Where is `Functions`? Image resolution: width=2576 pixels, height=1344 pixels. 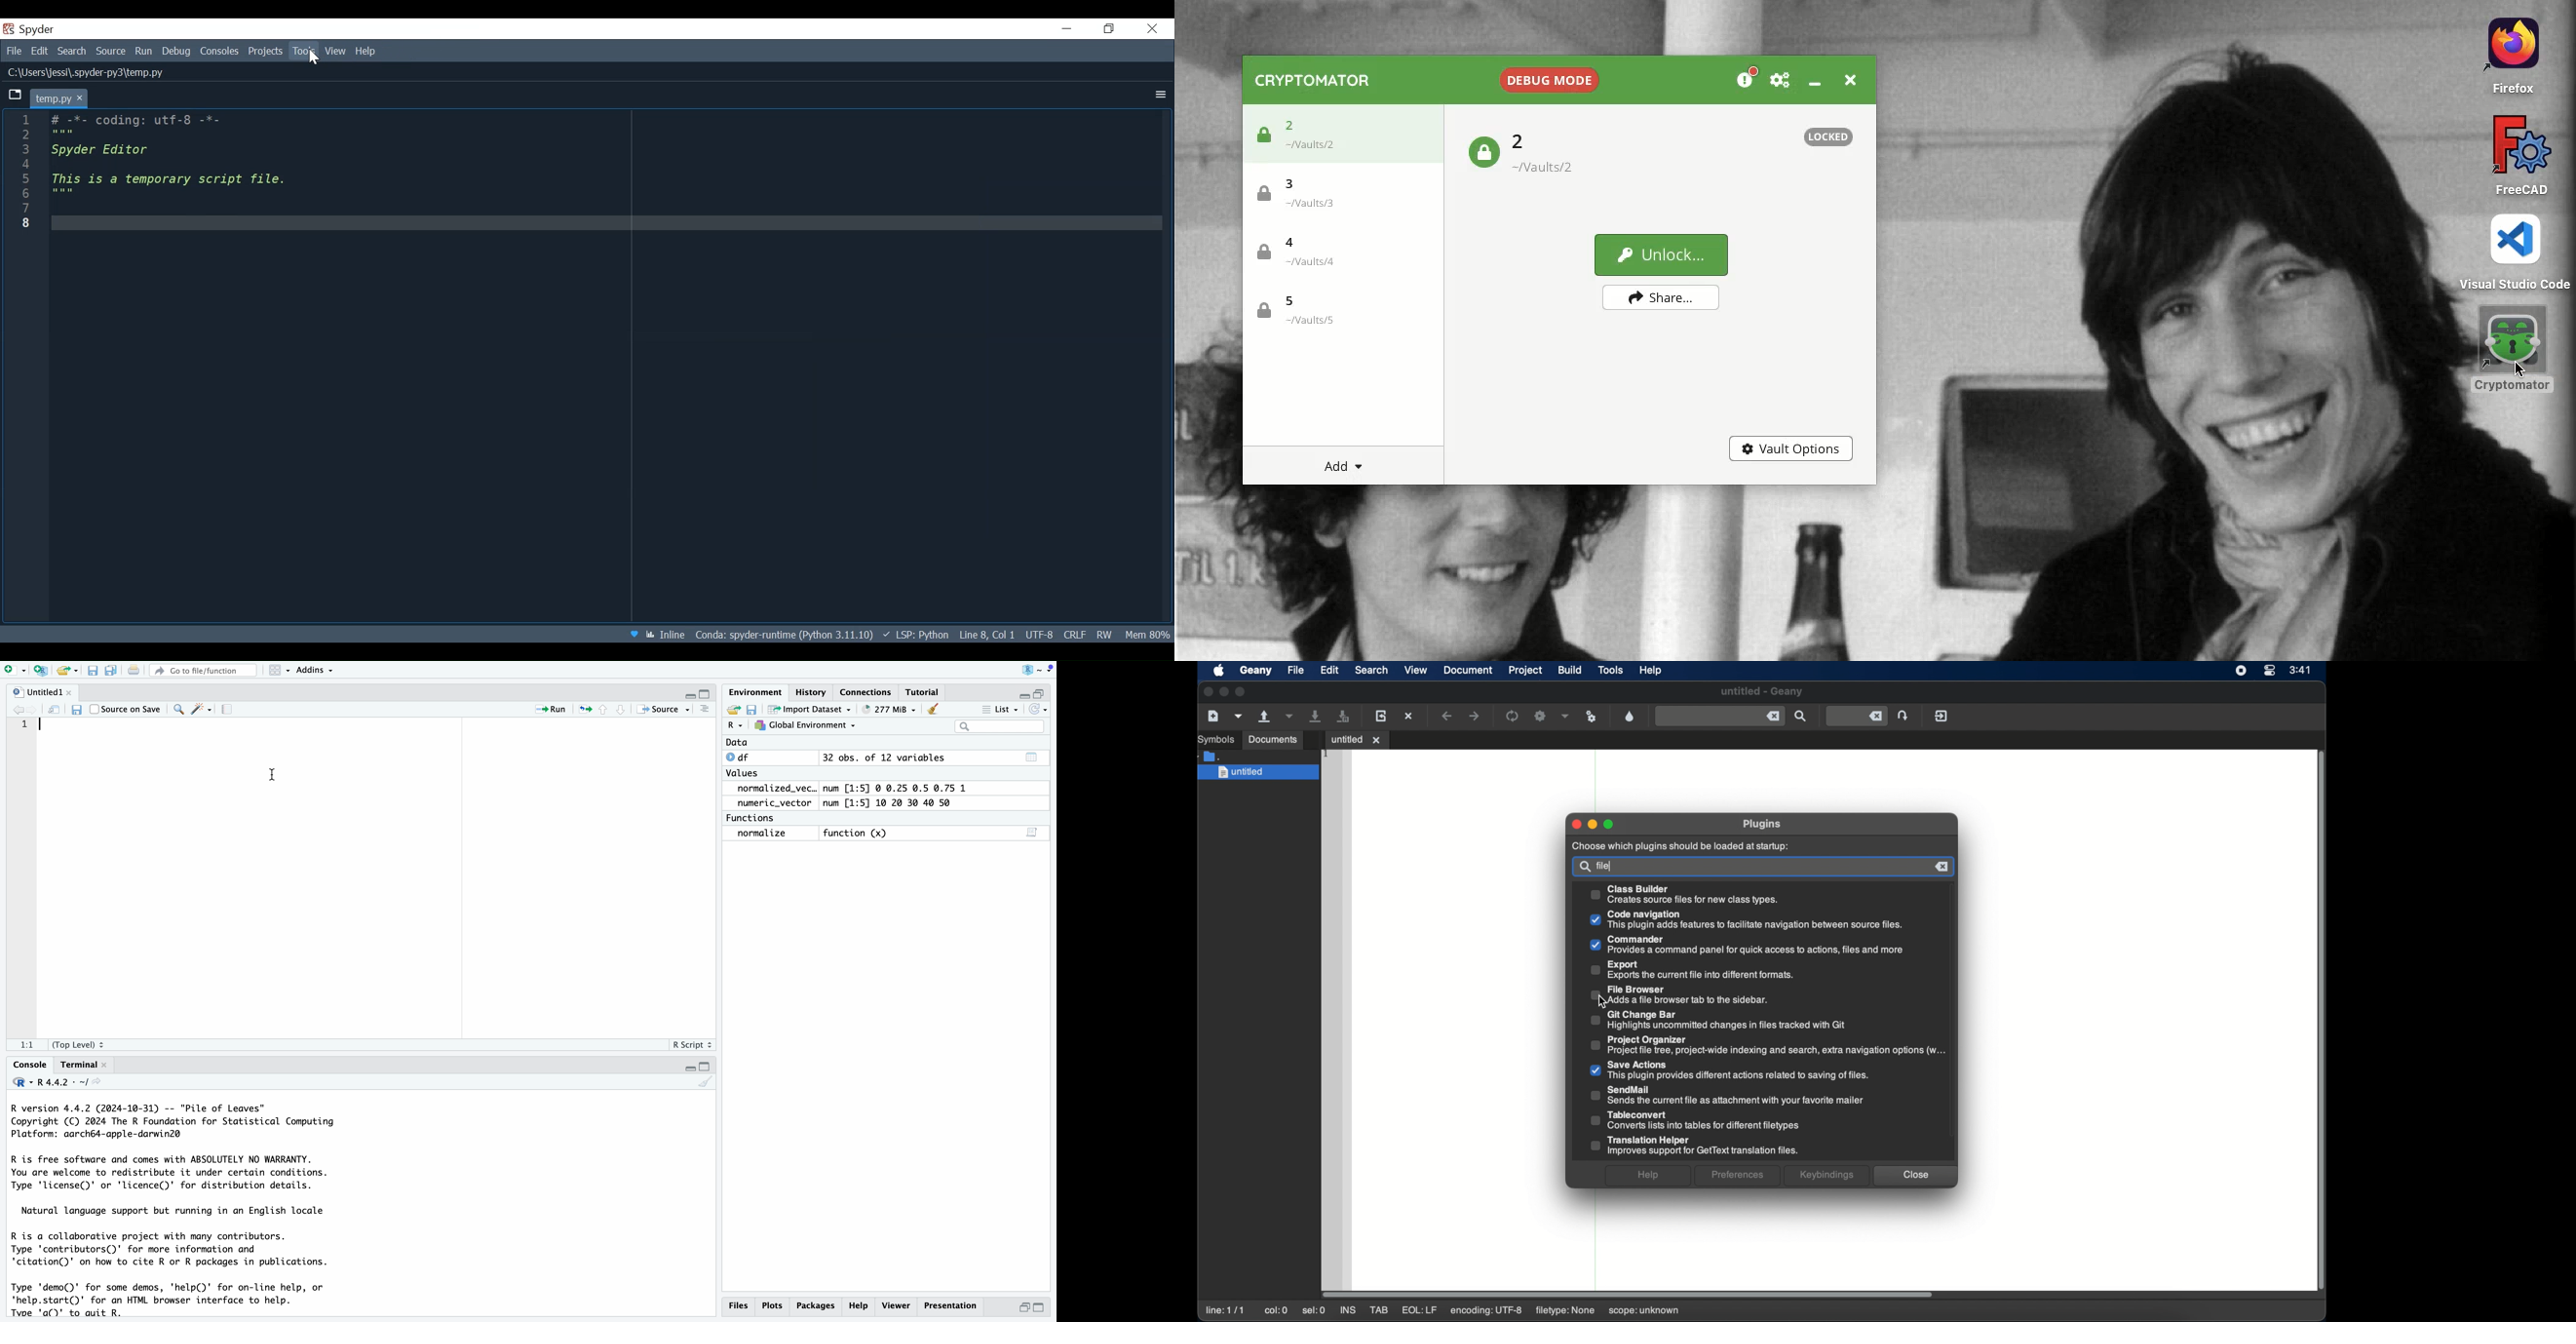 Functions is located at coordinates (754, 817).